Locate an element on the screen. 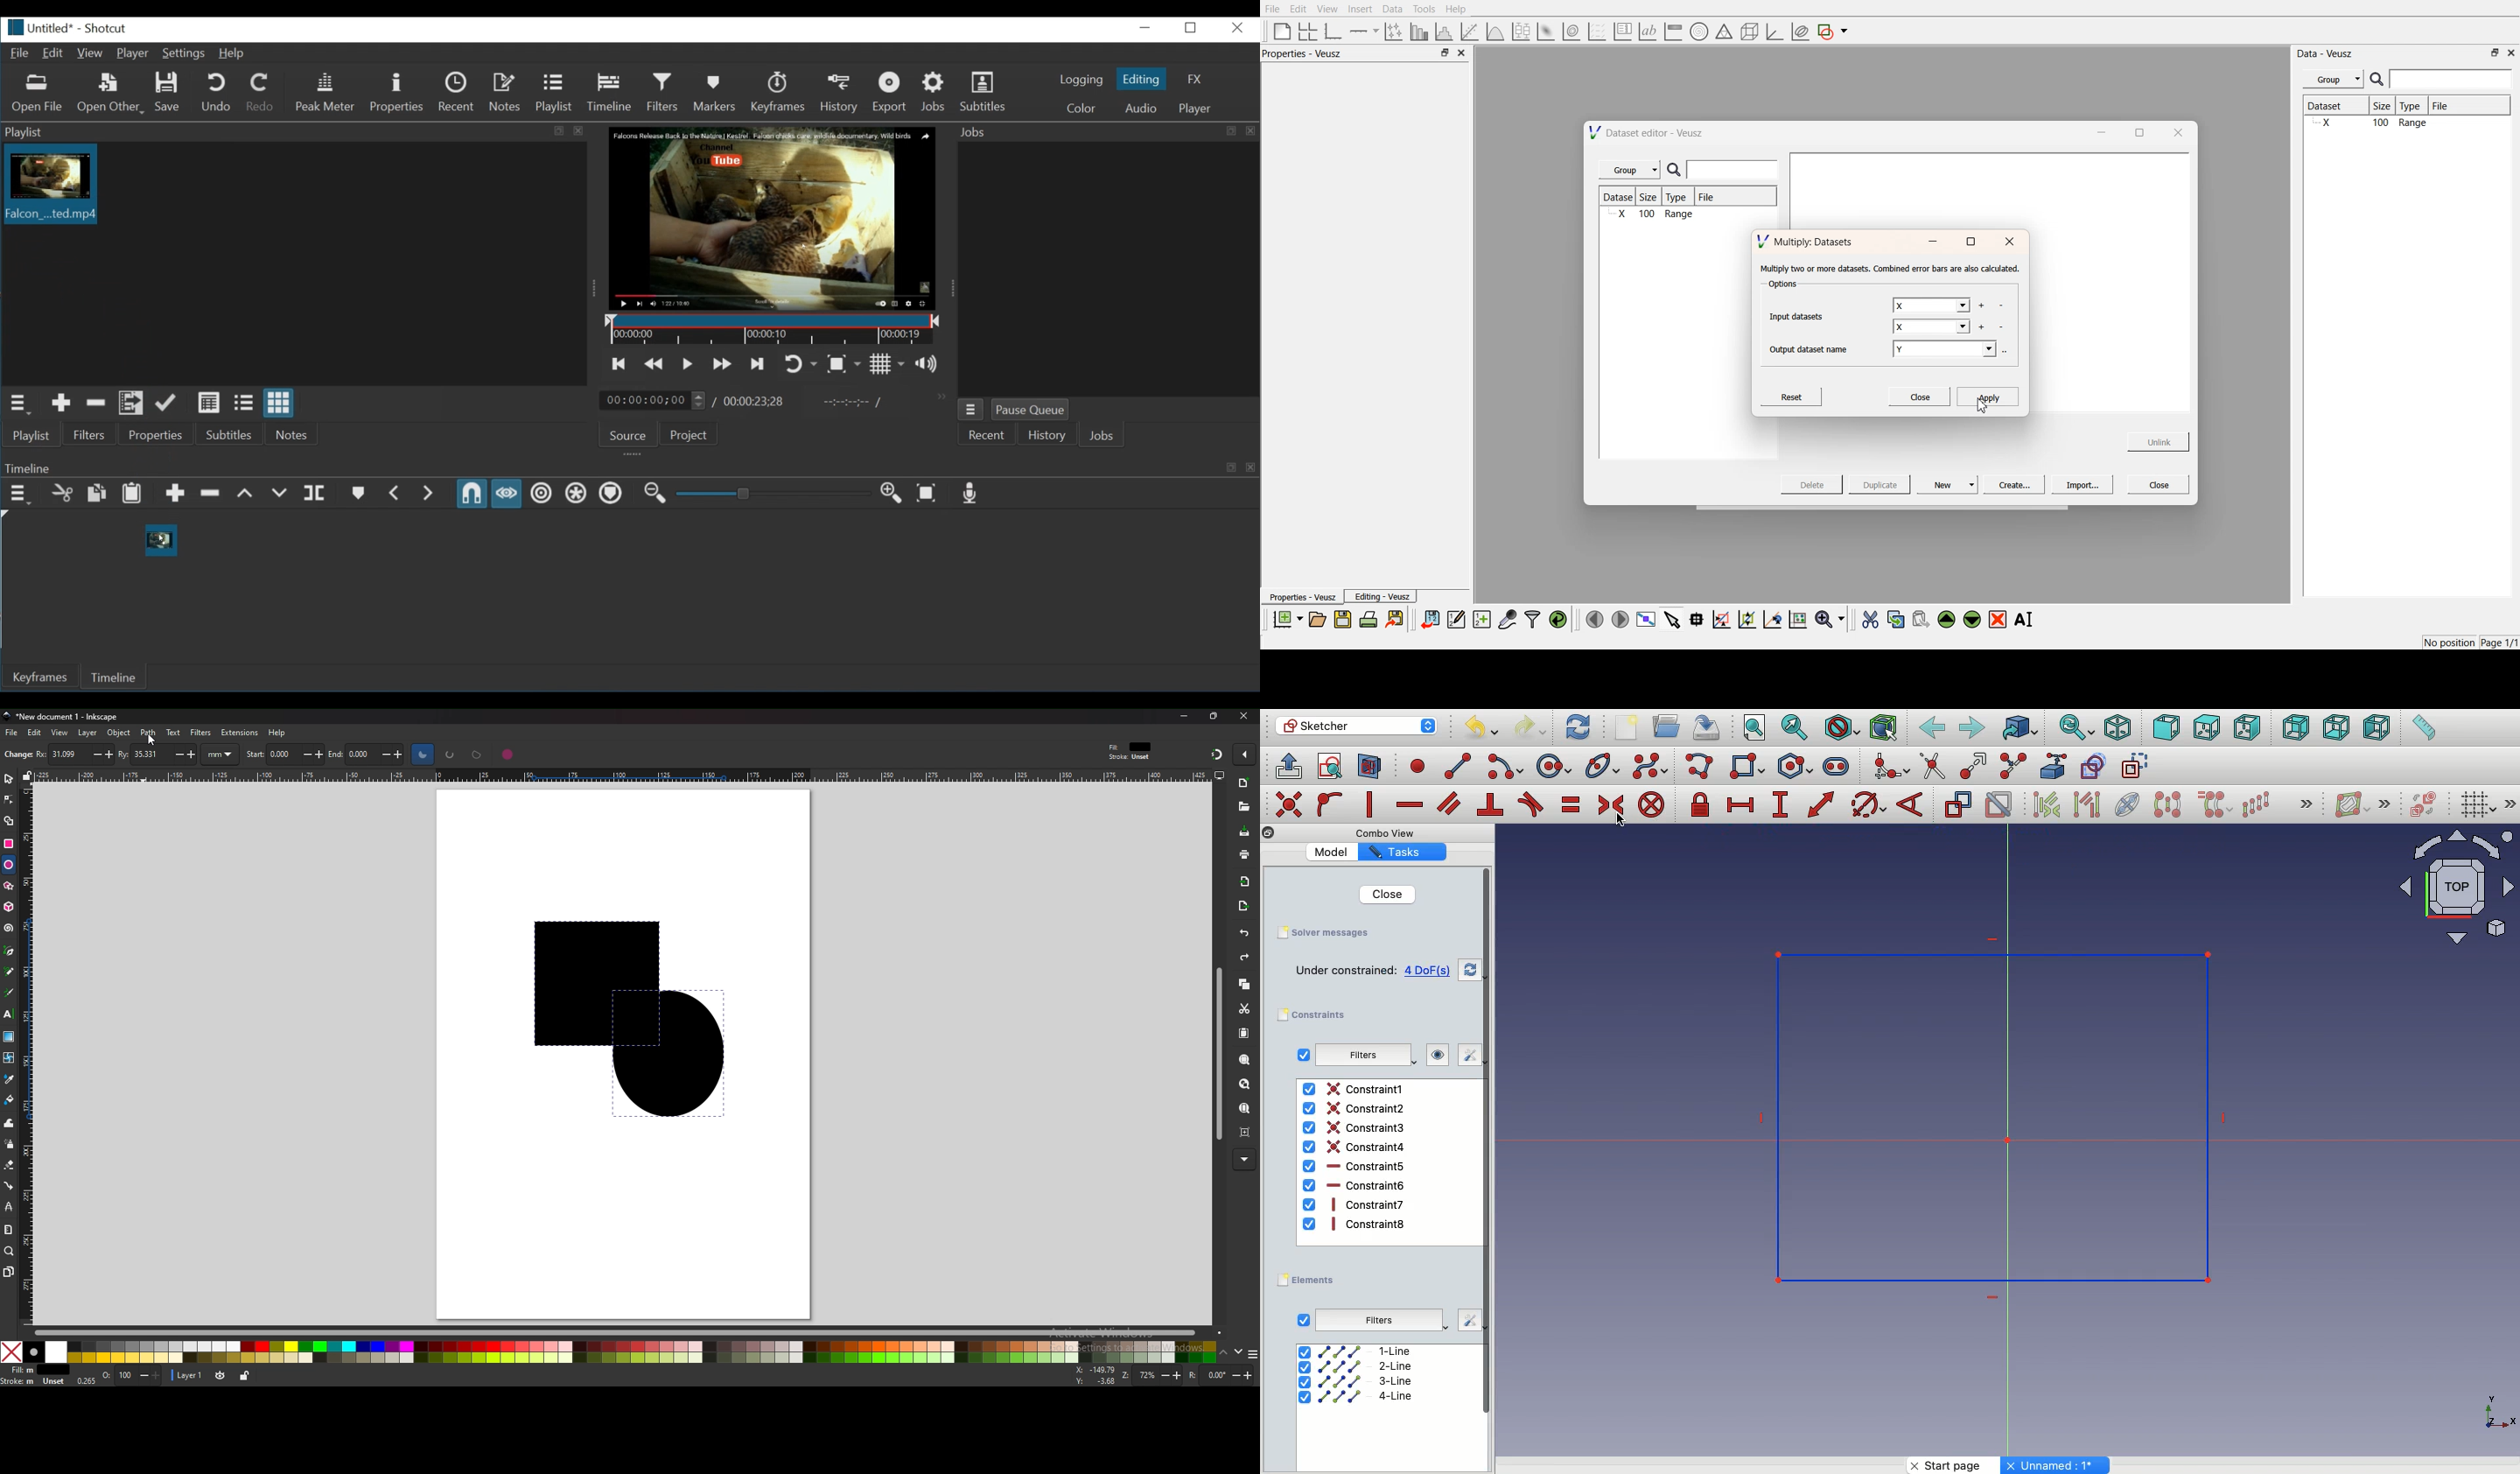 This screenshot has height=1484, width=2520. X is located at coordinates (1932, 328).